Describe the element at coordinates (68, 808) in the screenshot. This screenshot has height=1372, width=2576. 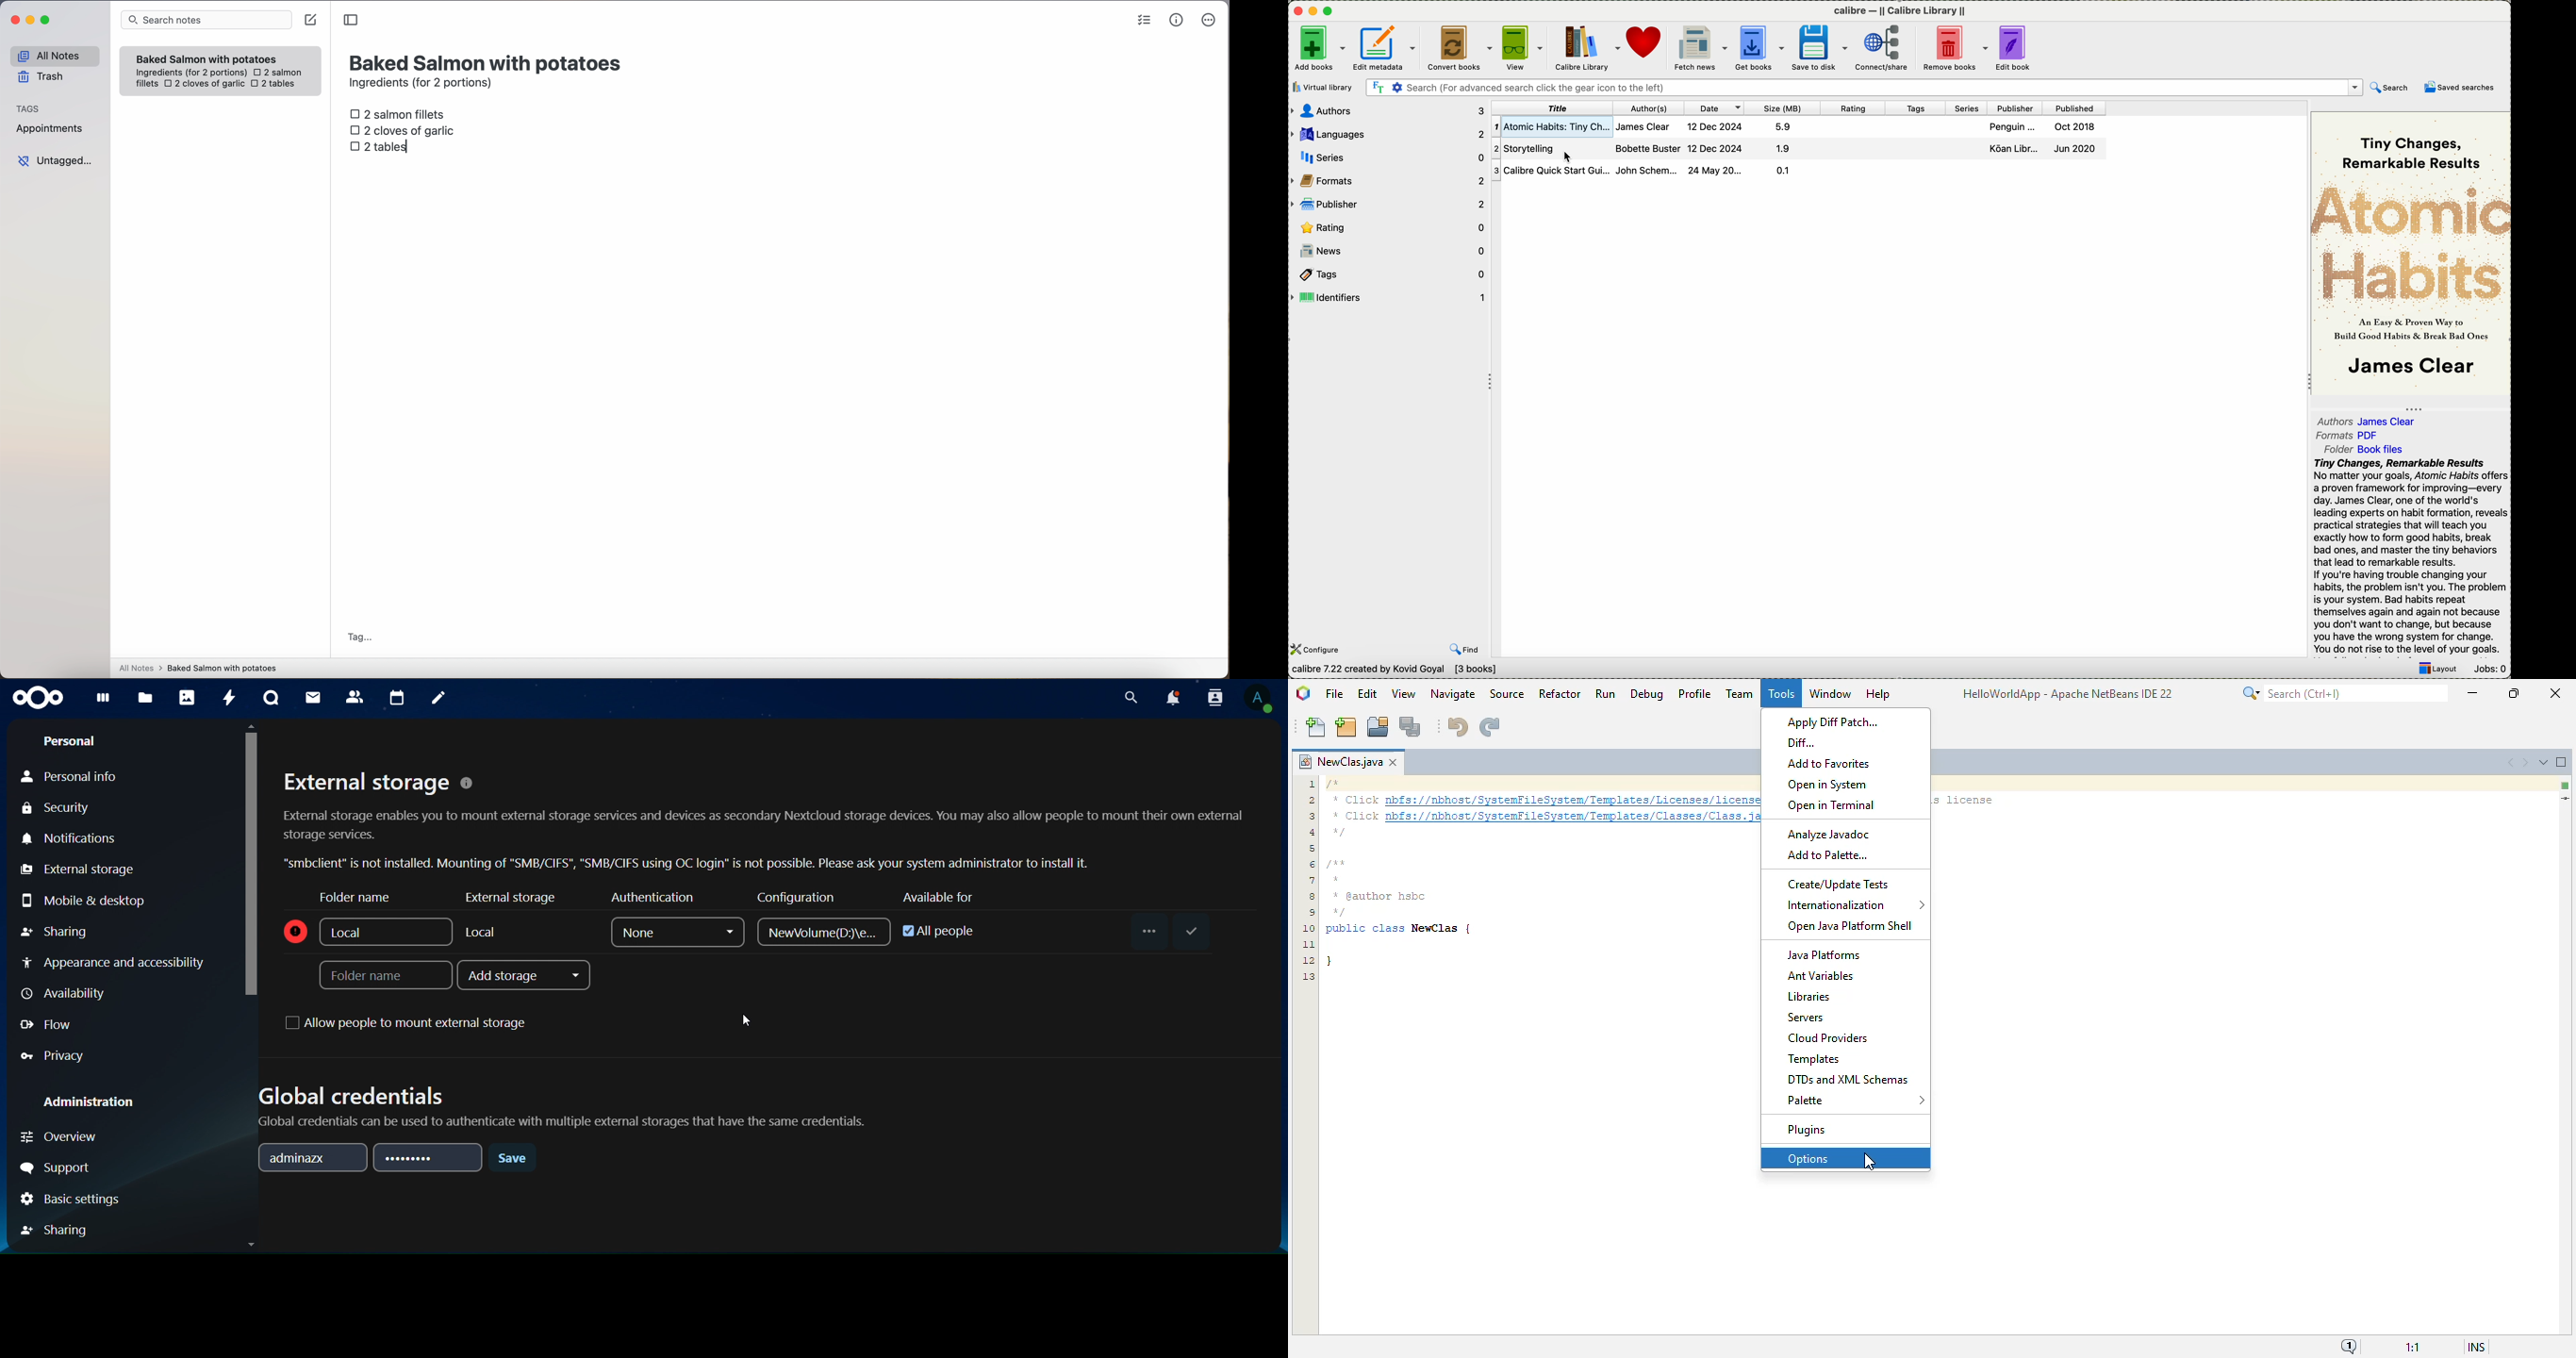
I see `security` at that location.